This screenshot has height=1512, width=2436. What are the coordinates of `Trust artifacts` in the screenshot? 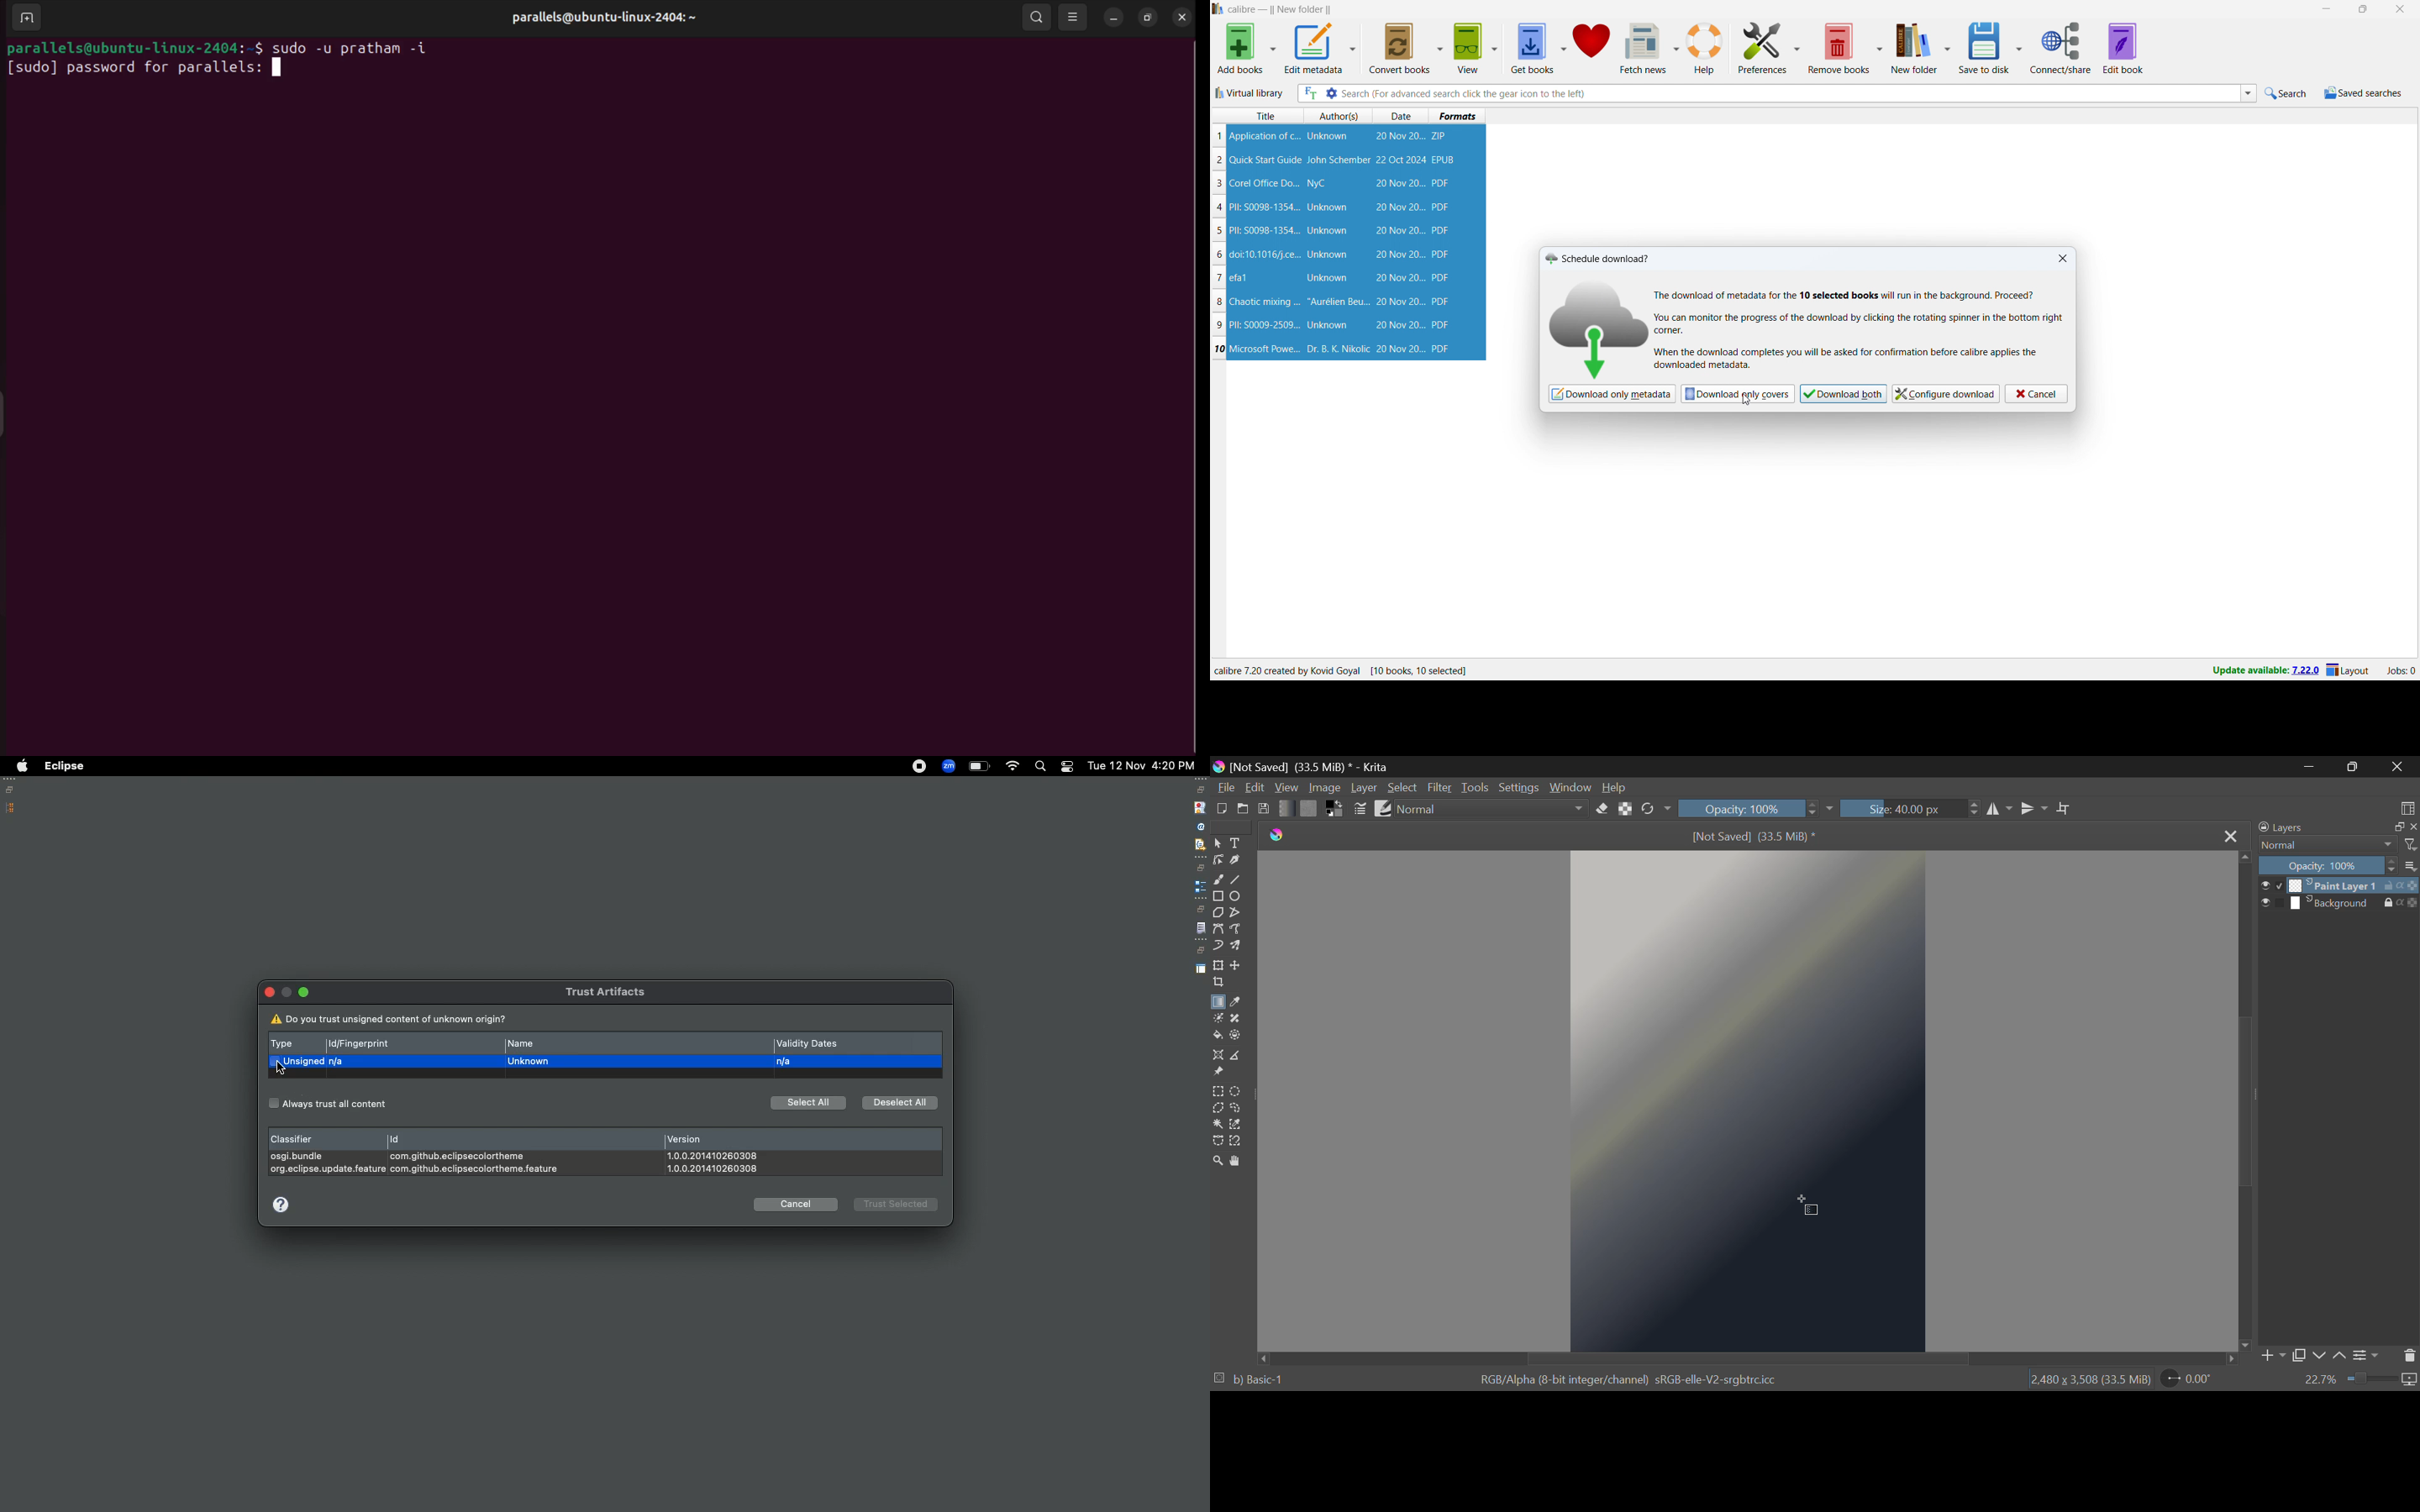 It's located at (600, 990).